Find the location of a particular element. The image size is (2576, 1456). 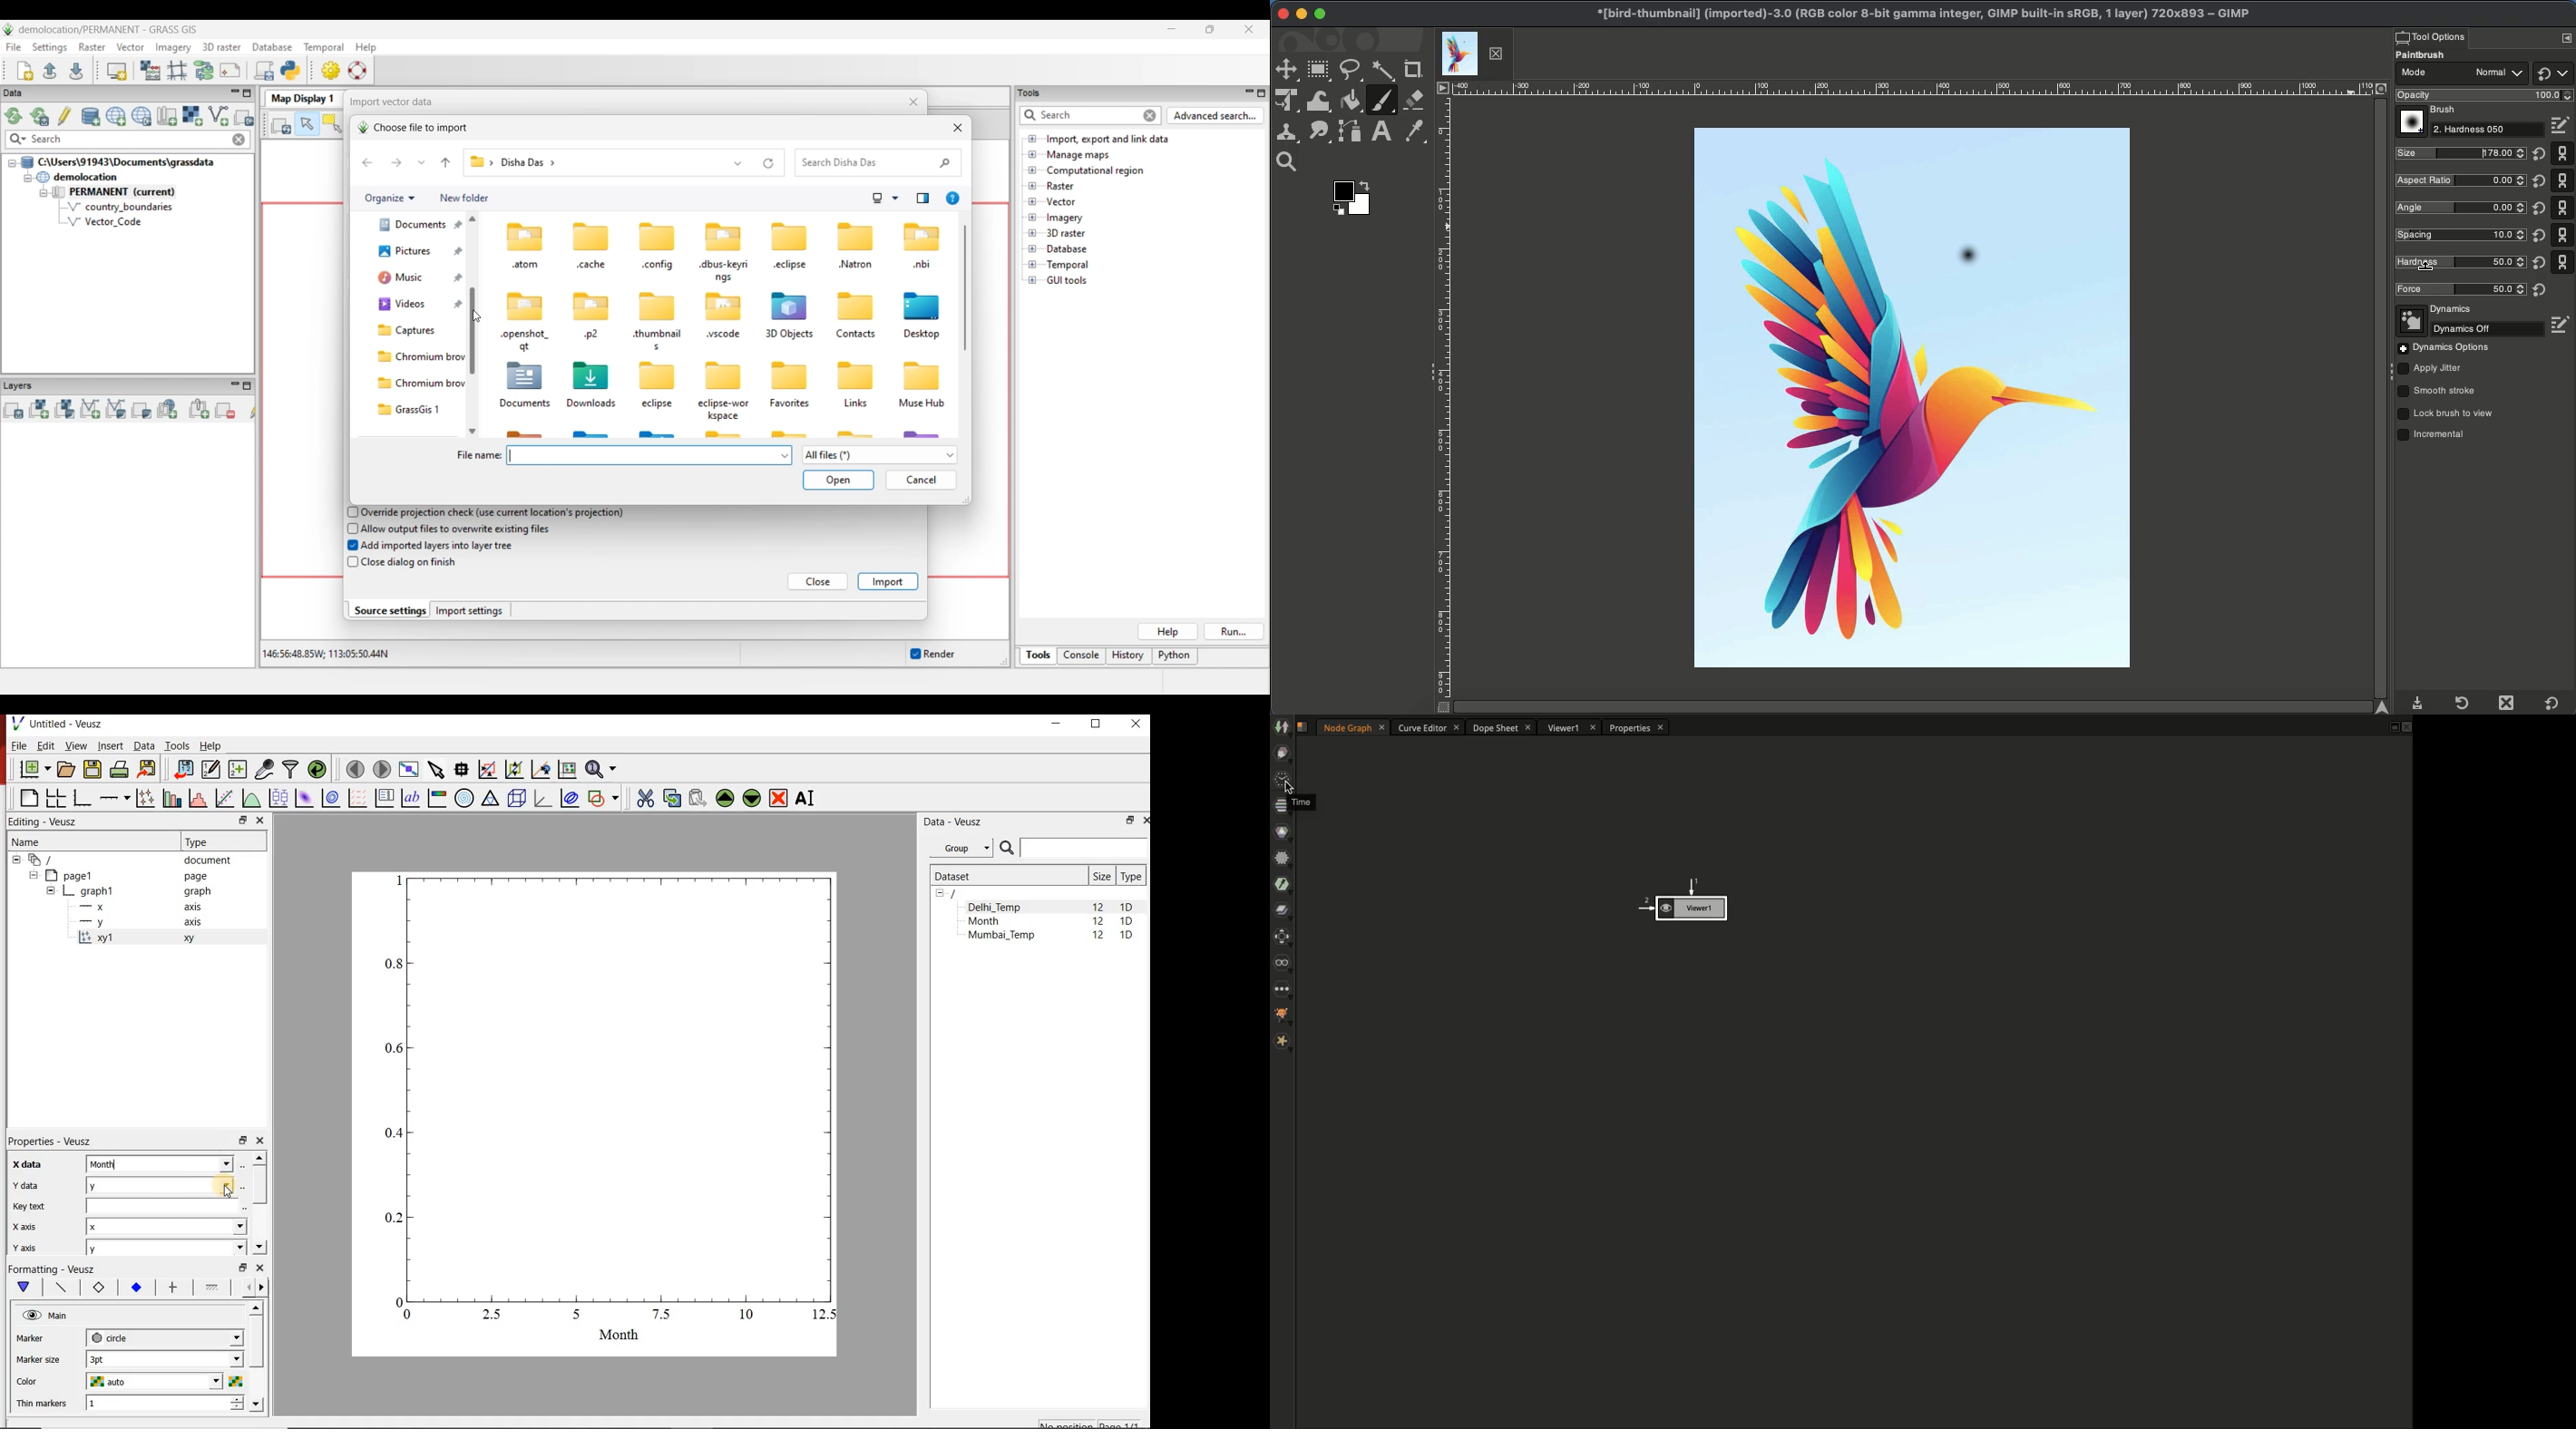

Data - Veusz is located at coordinates (955, 822).